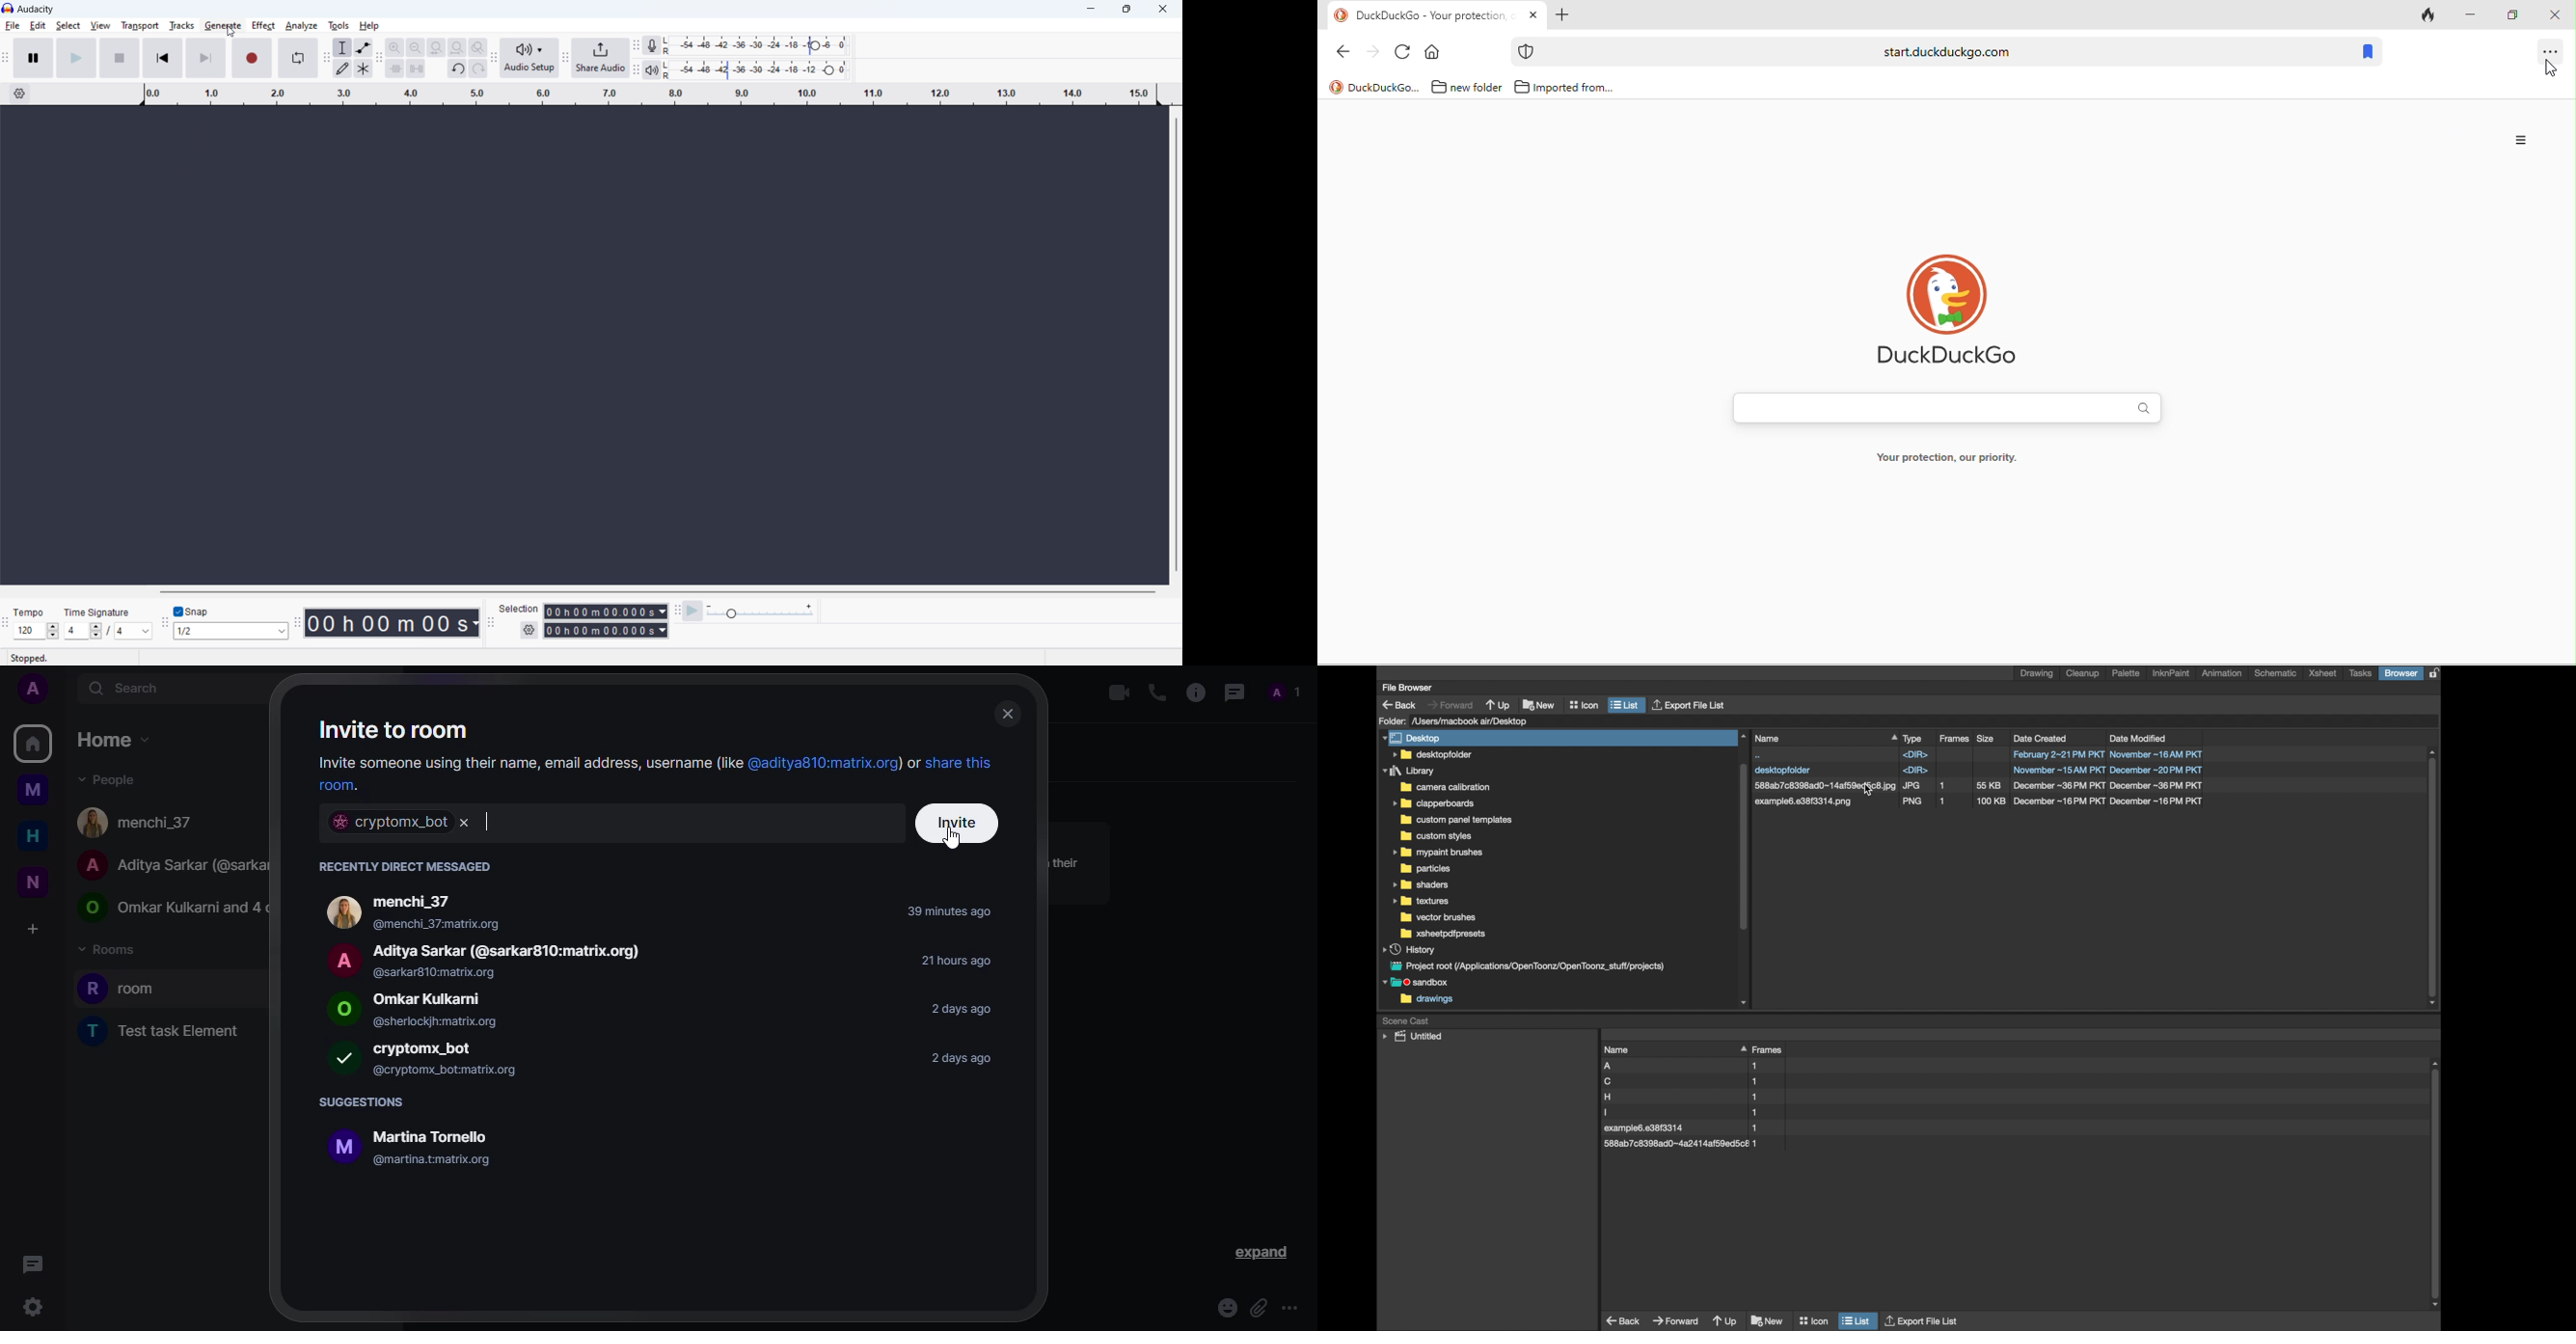 The width and height of the screenshot is (2576, 1344). Describe the element at coordinates (343, 1007) in the screenshot. I see `logo` at that location.